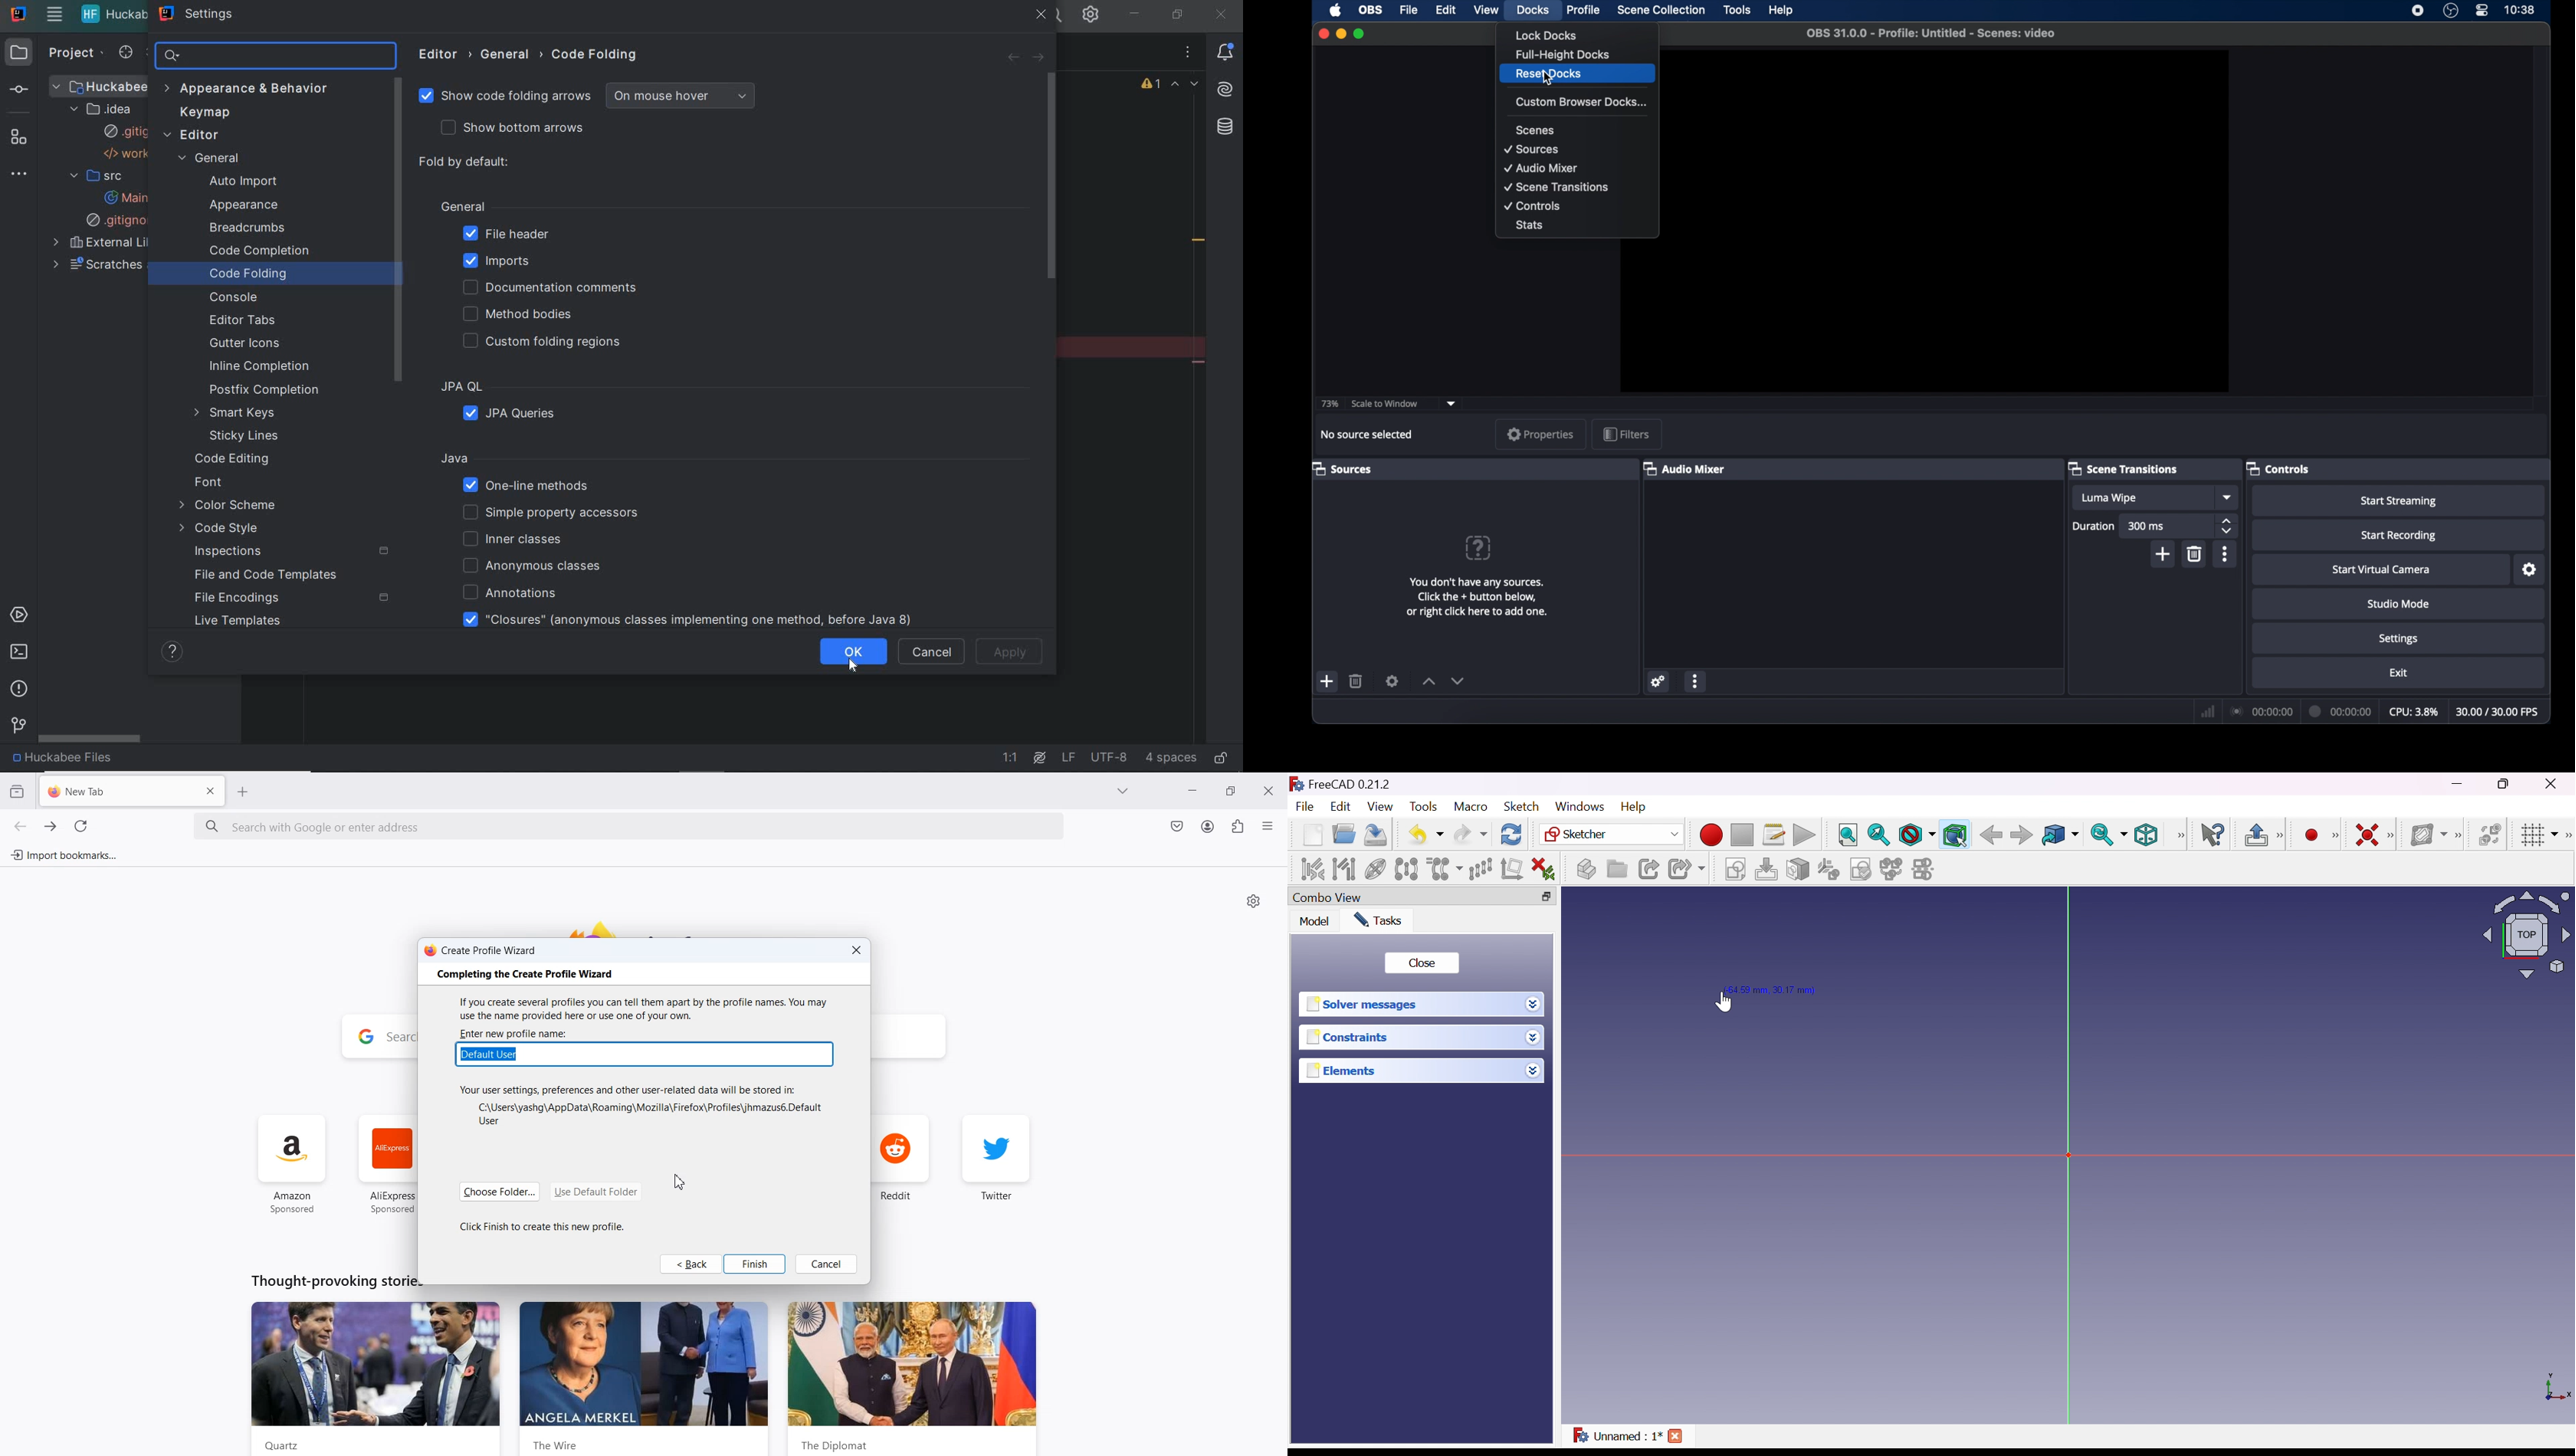  What do you see at coordinates (1424, 807) in the screenshot?
I see `Tools` at bounding box center [1424, 807].